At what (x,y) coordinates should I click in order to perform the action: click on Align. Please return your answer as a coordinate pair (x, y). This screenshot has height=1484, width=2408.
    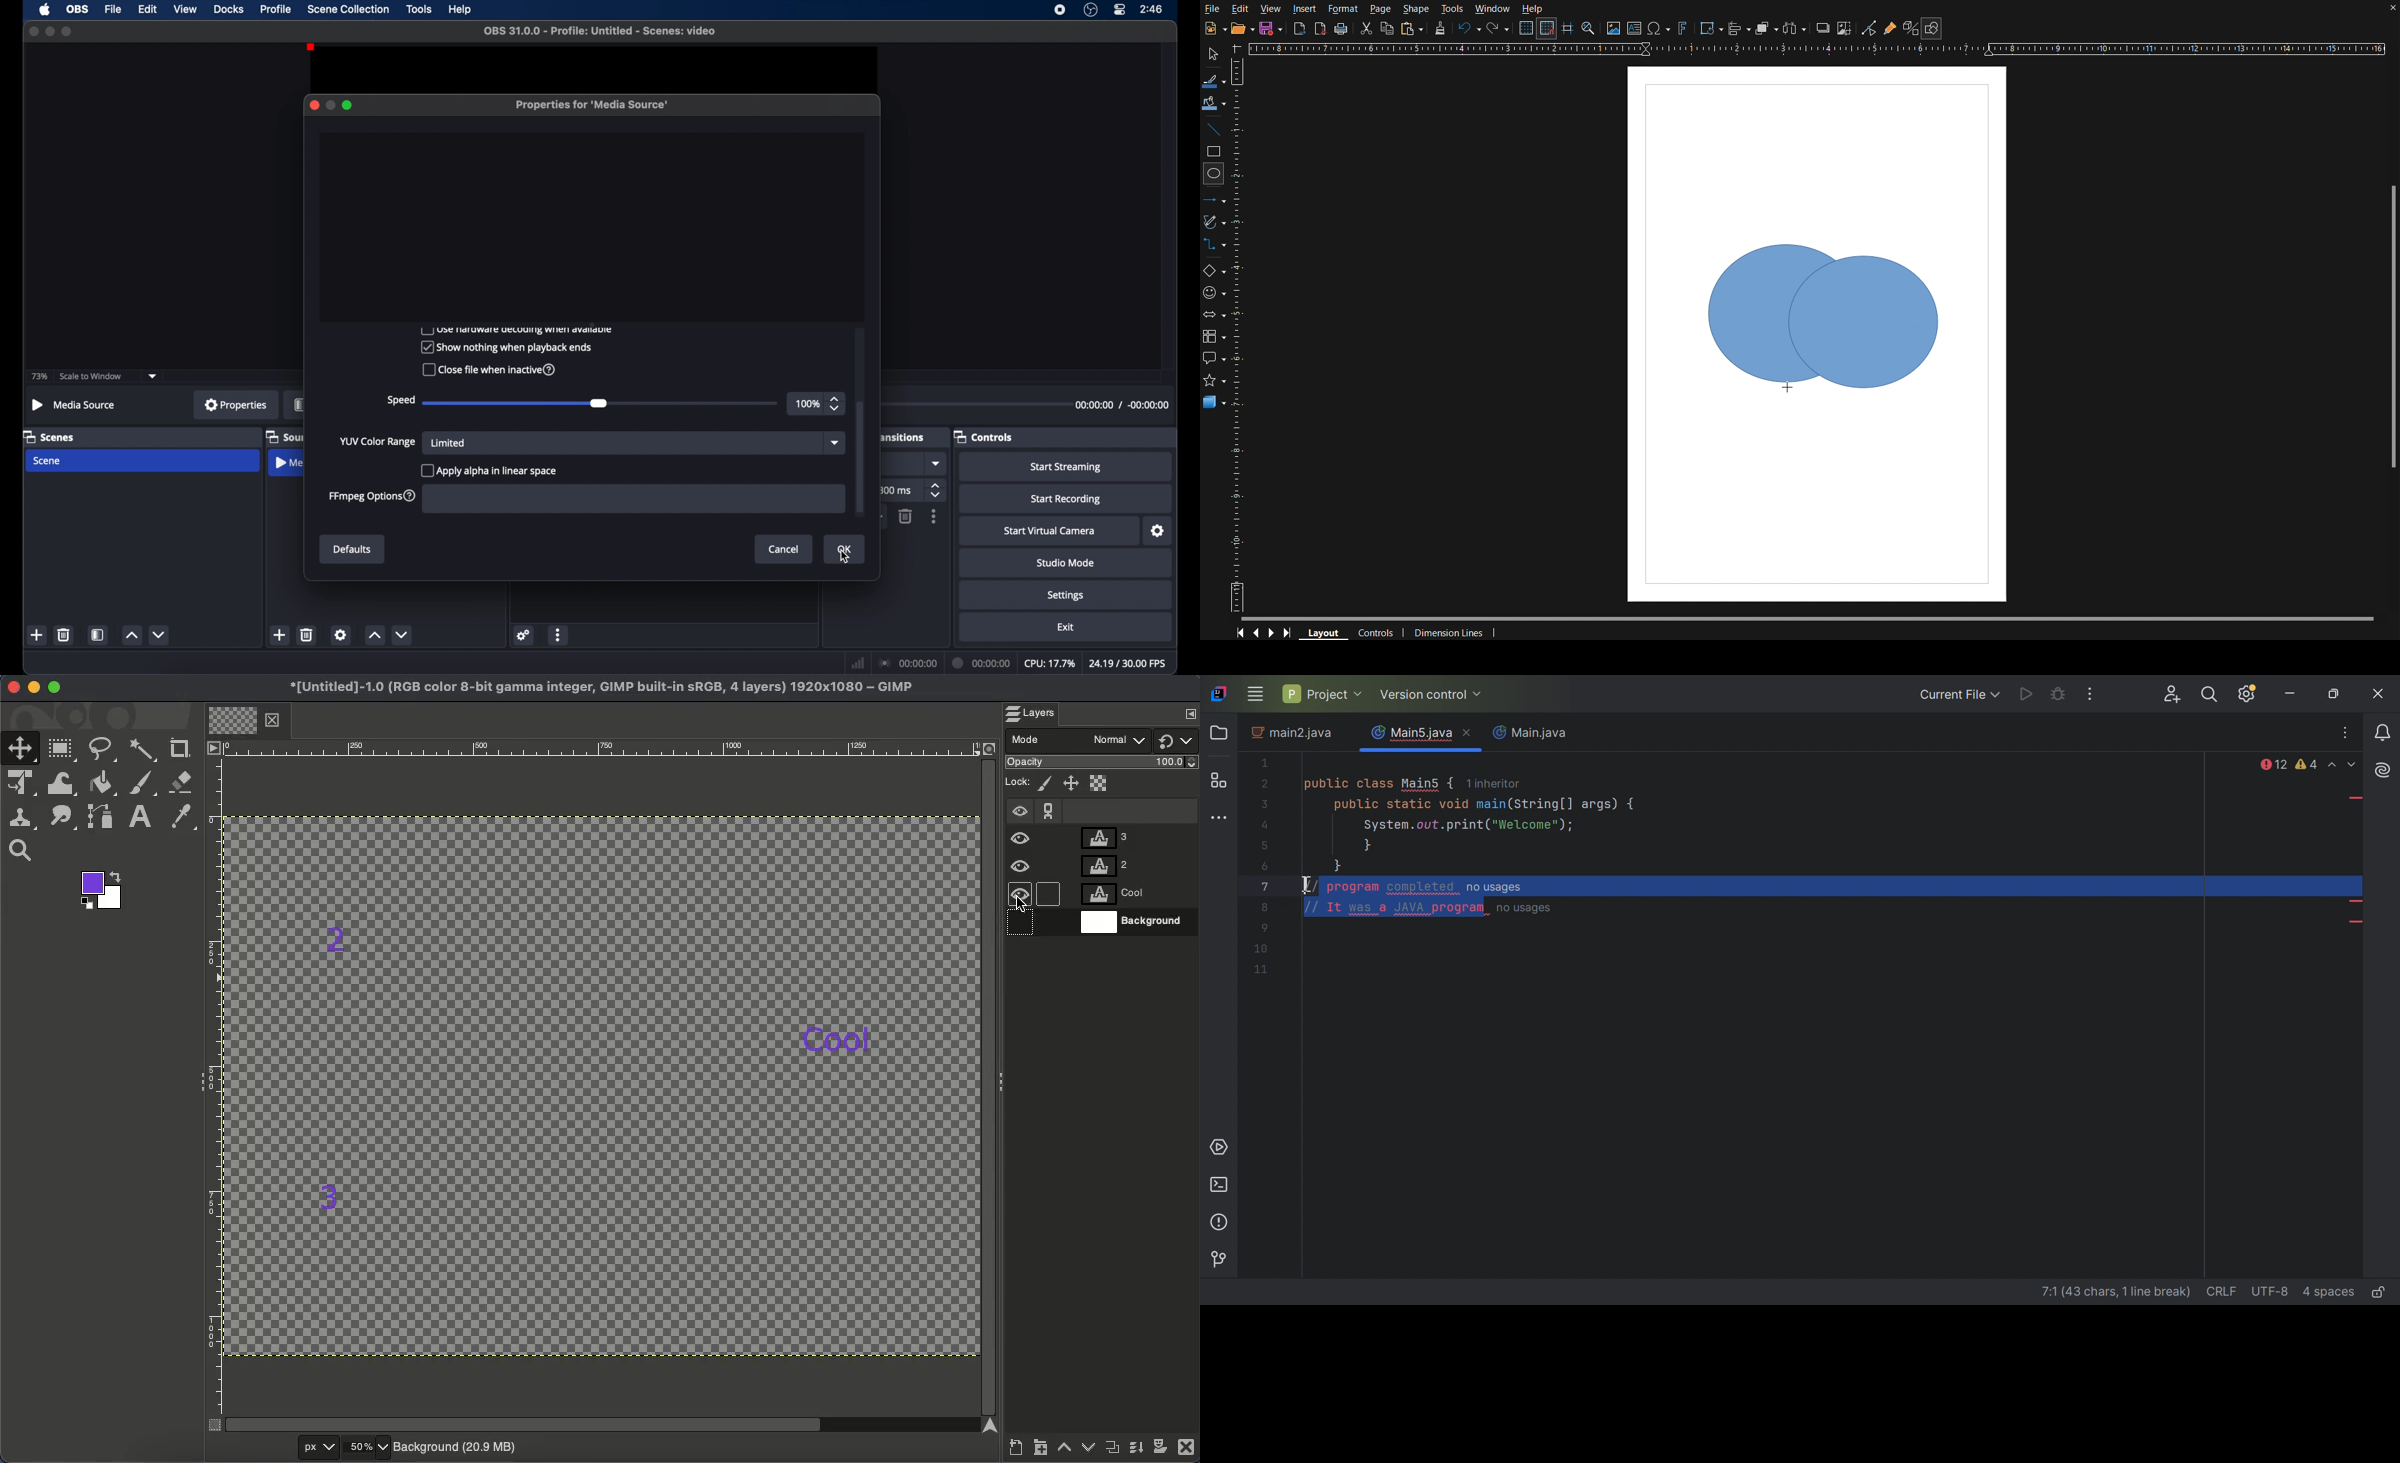
    Looking at the image, I should click on (1739, 28).